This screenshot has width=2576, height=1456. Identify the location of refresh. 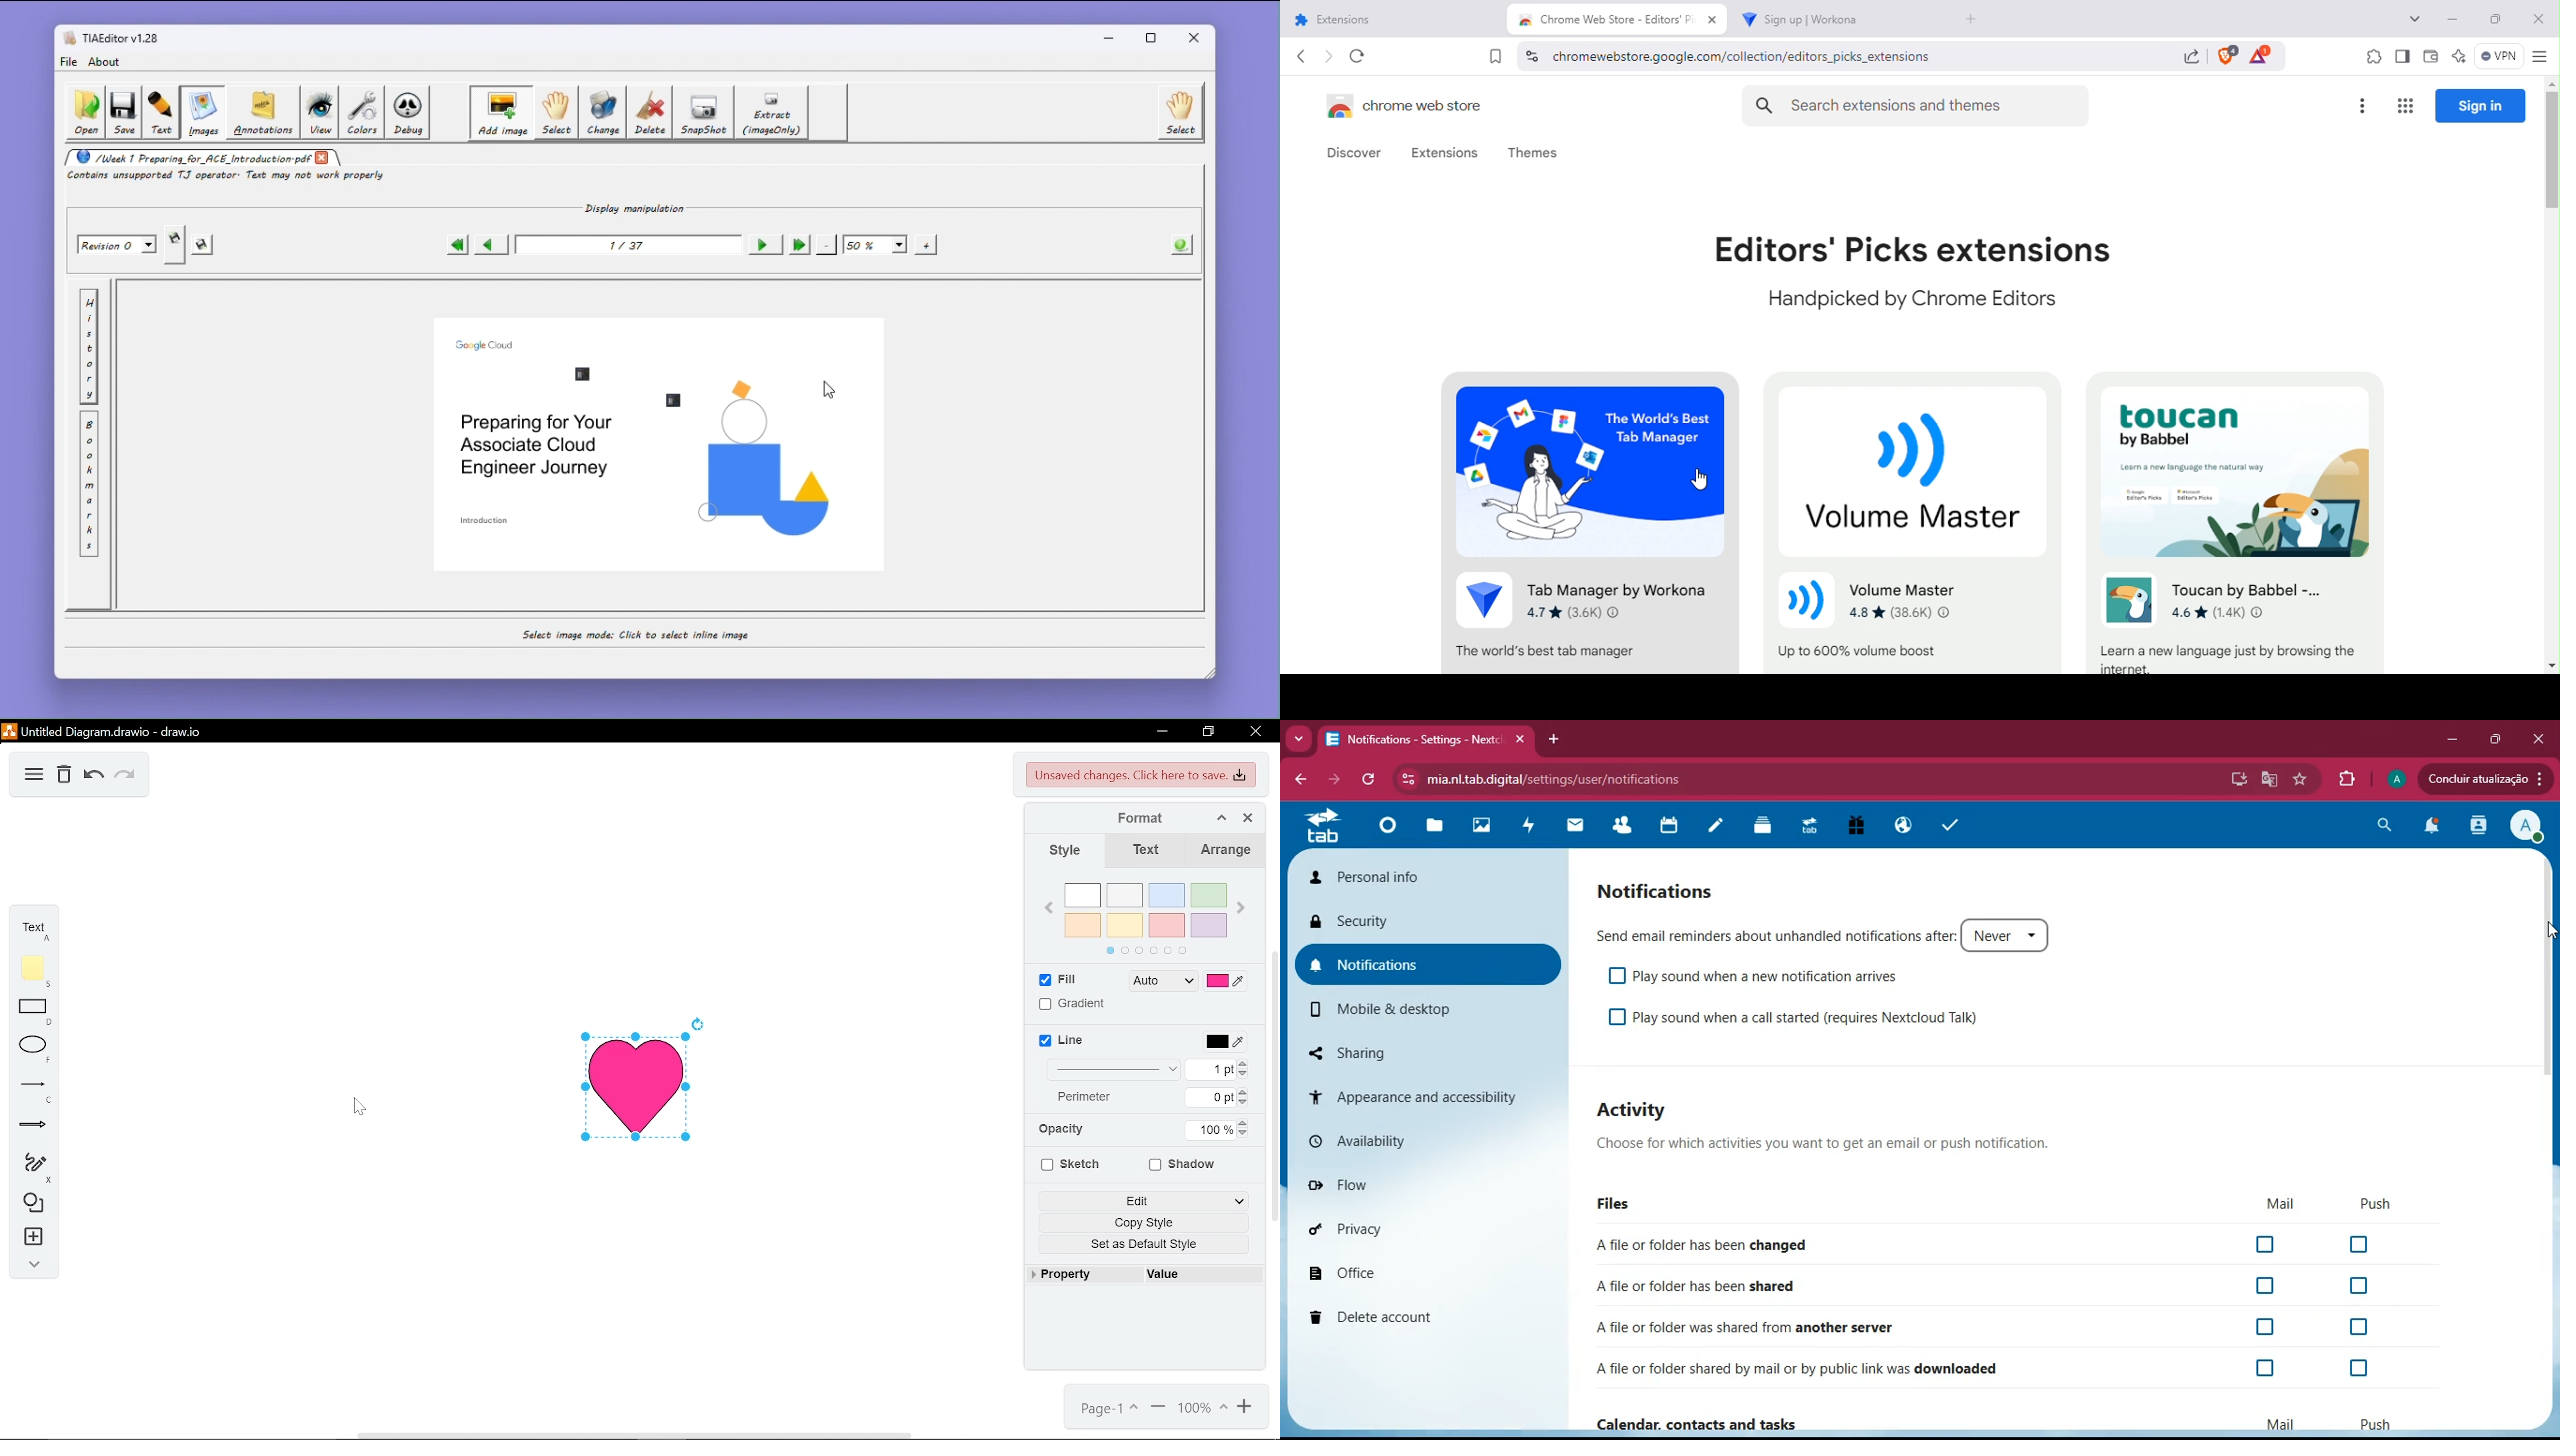
(1372, 780).